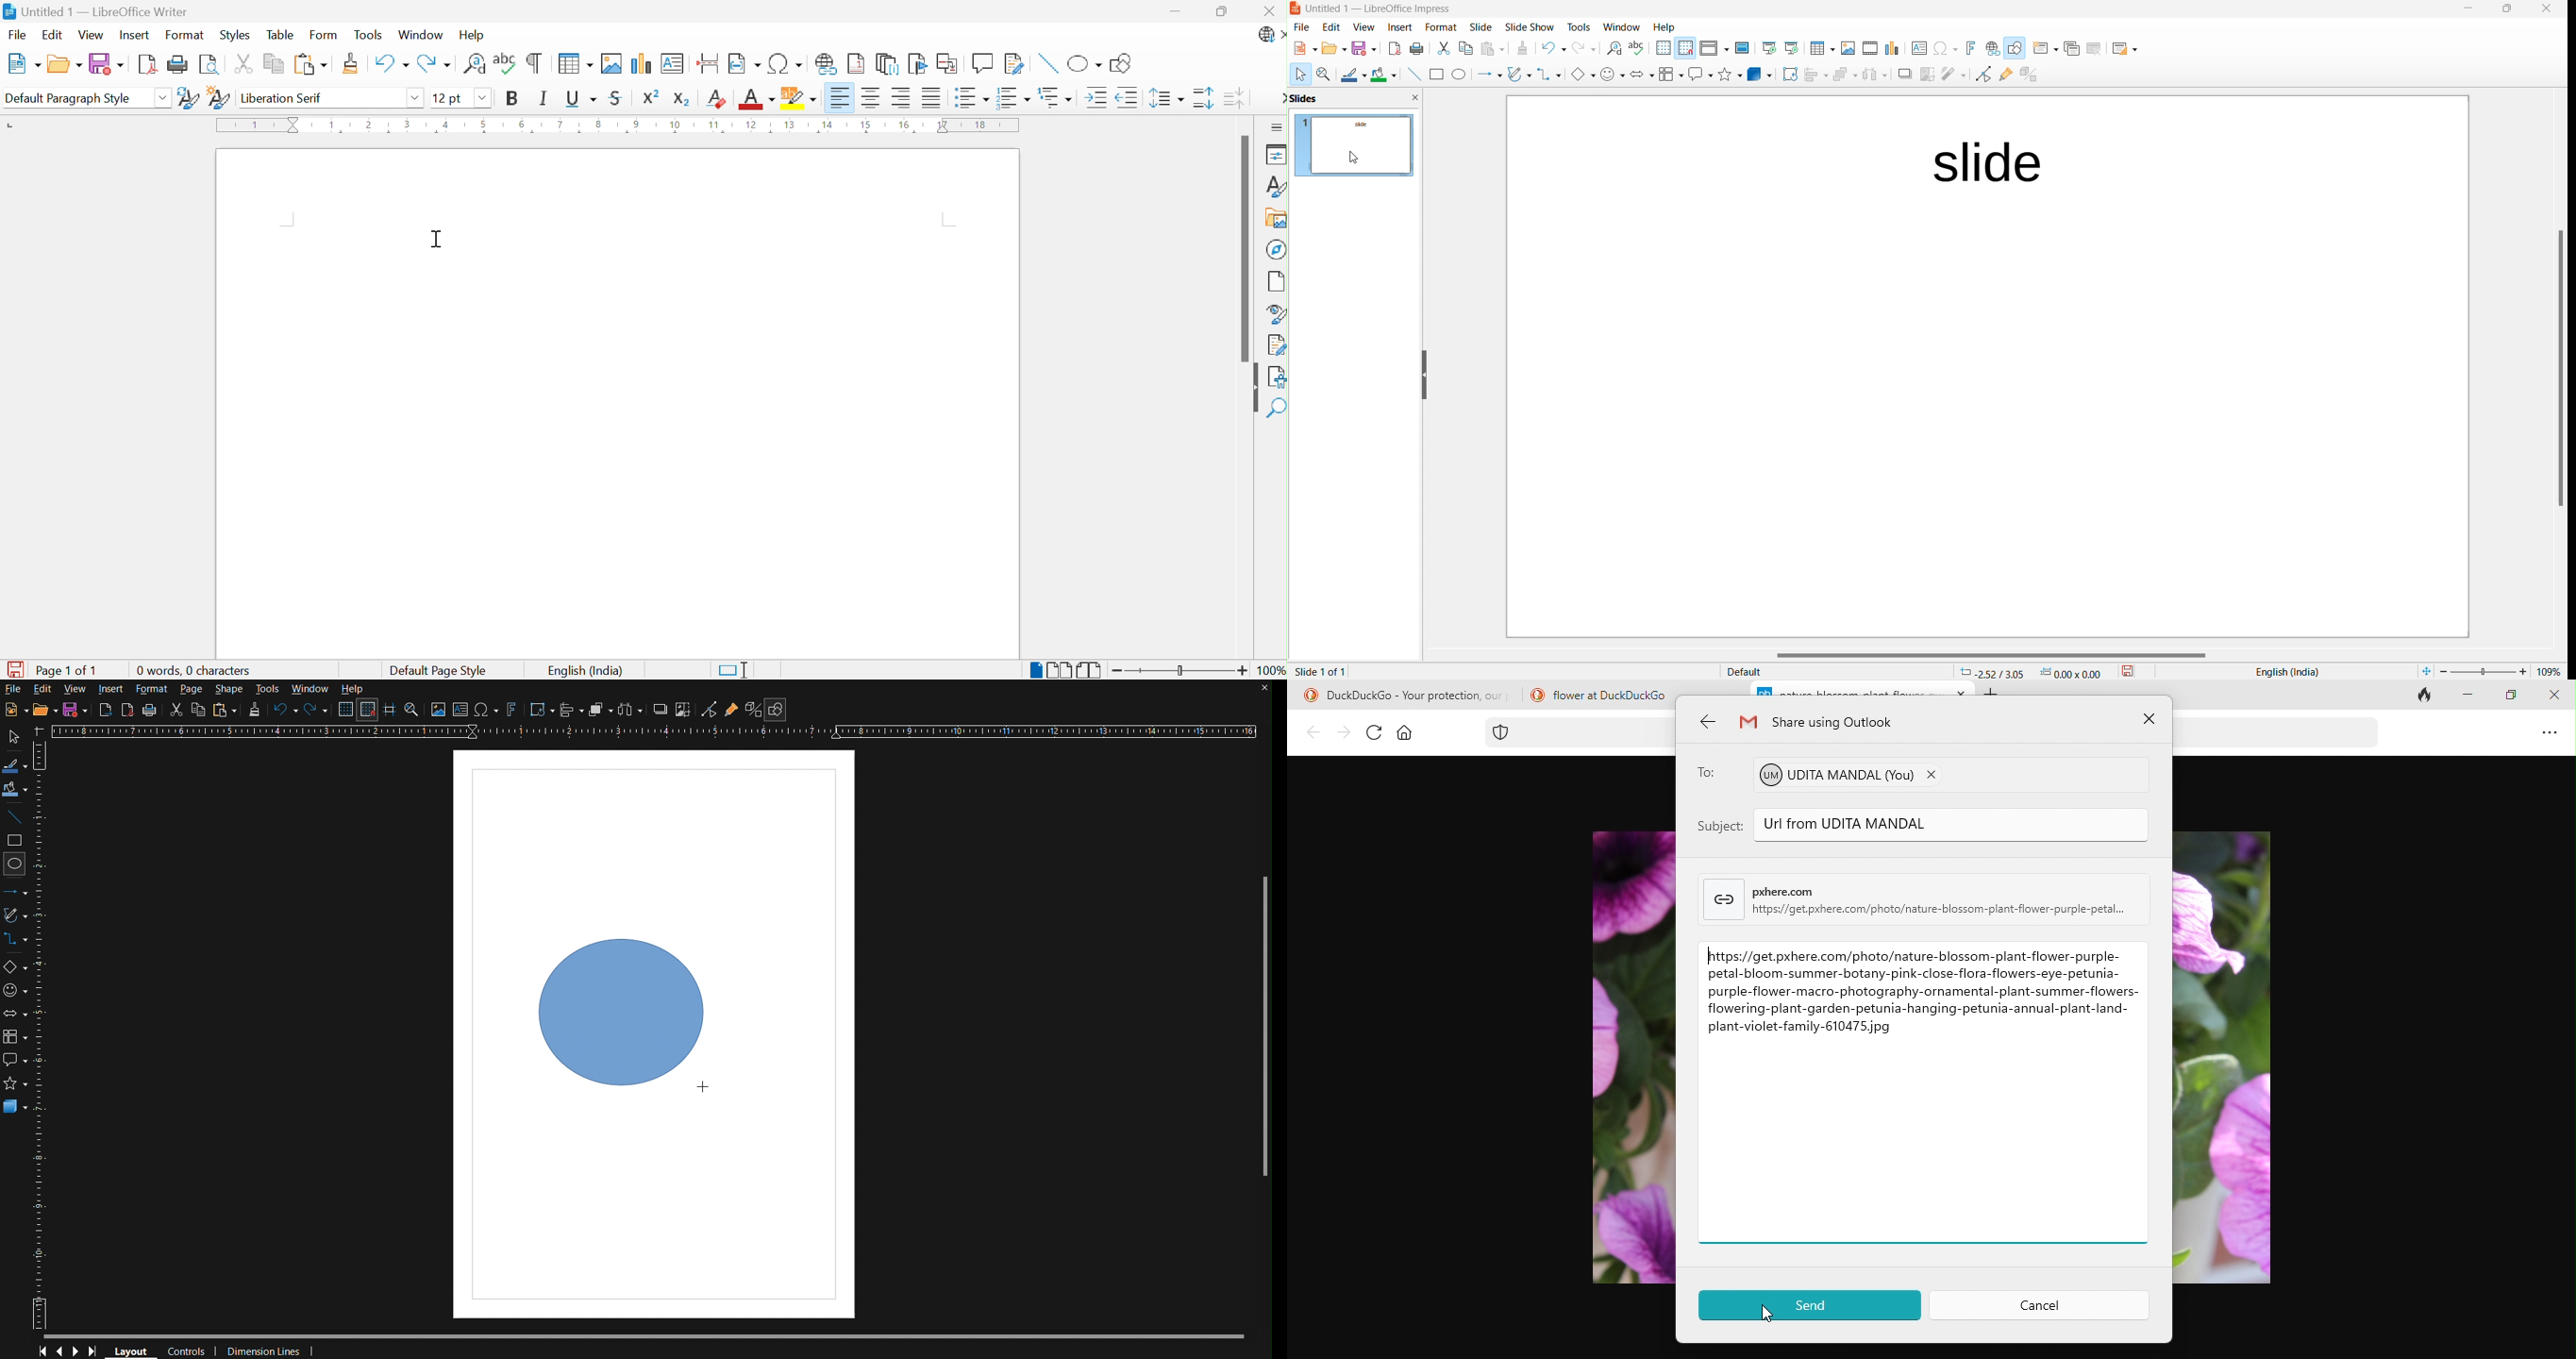 This screenshot has width=2576, height=1372. Describe the element at coordinates (1436, 74) in the screenshot. I see `rectangle ` at that location.